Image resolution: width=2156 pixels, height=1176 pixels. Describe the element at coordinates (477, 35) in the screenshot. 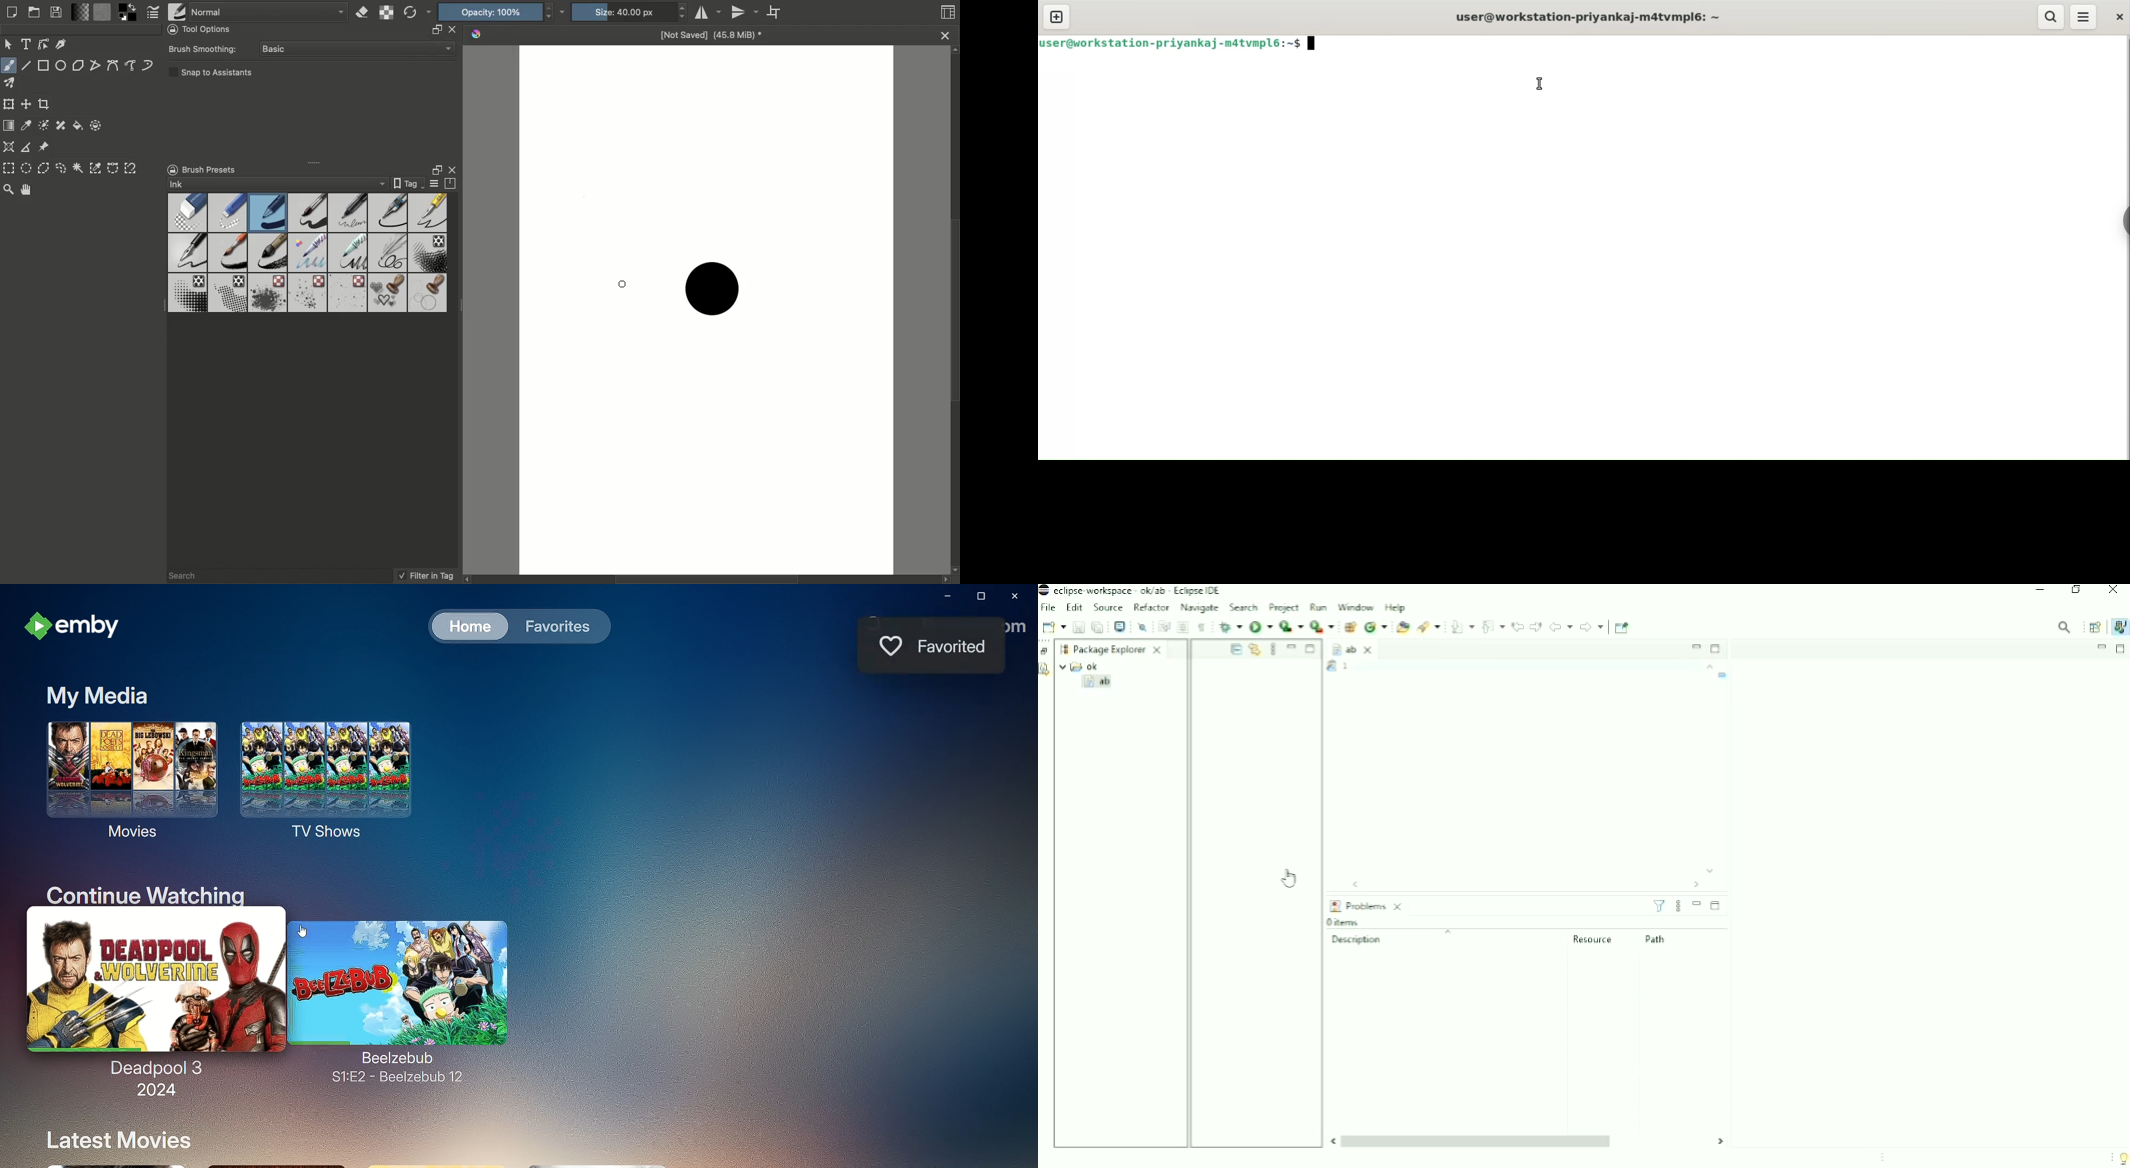

I see `Krita` at that location.